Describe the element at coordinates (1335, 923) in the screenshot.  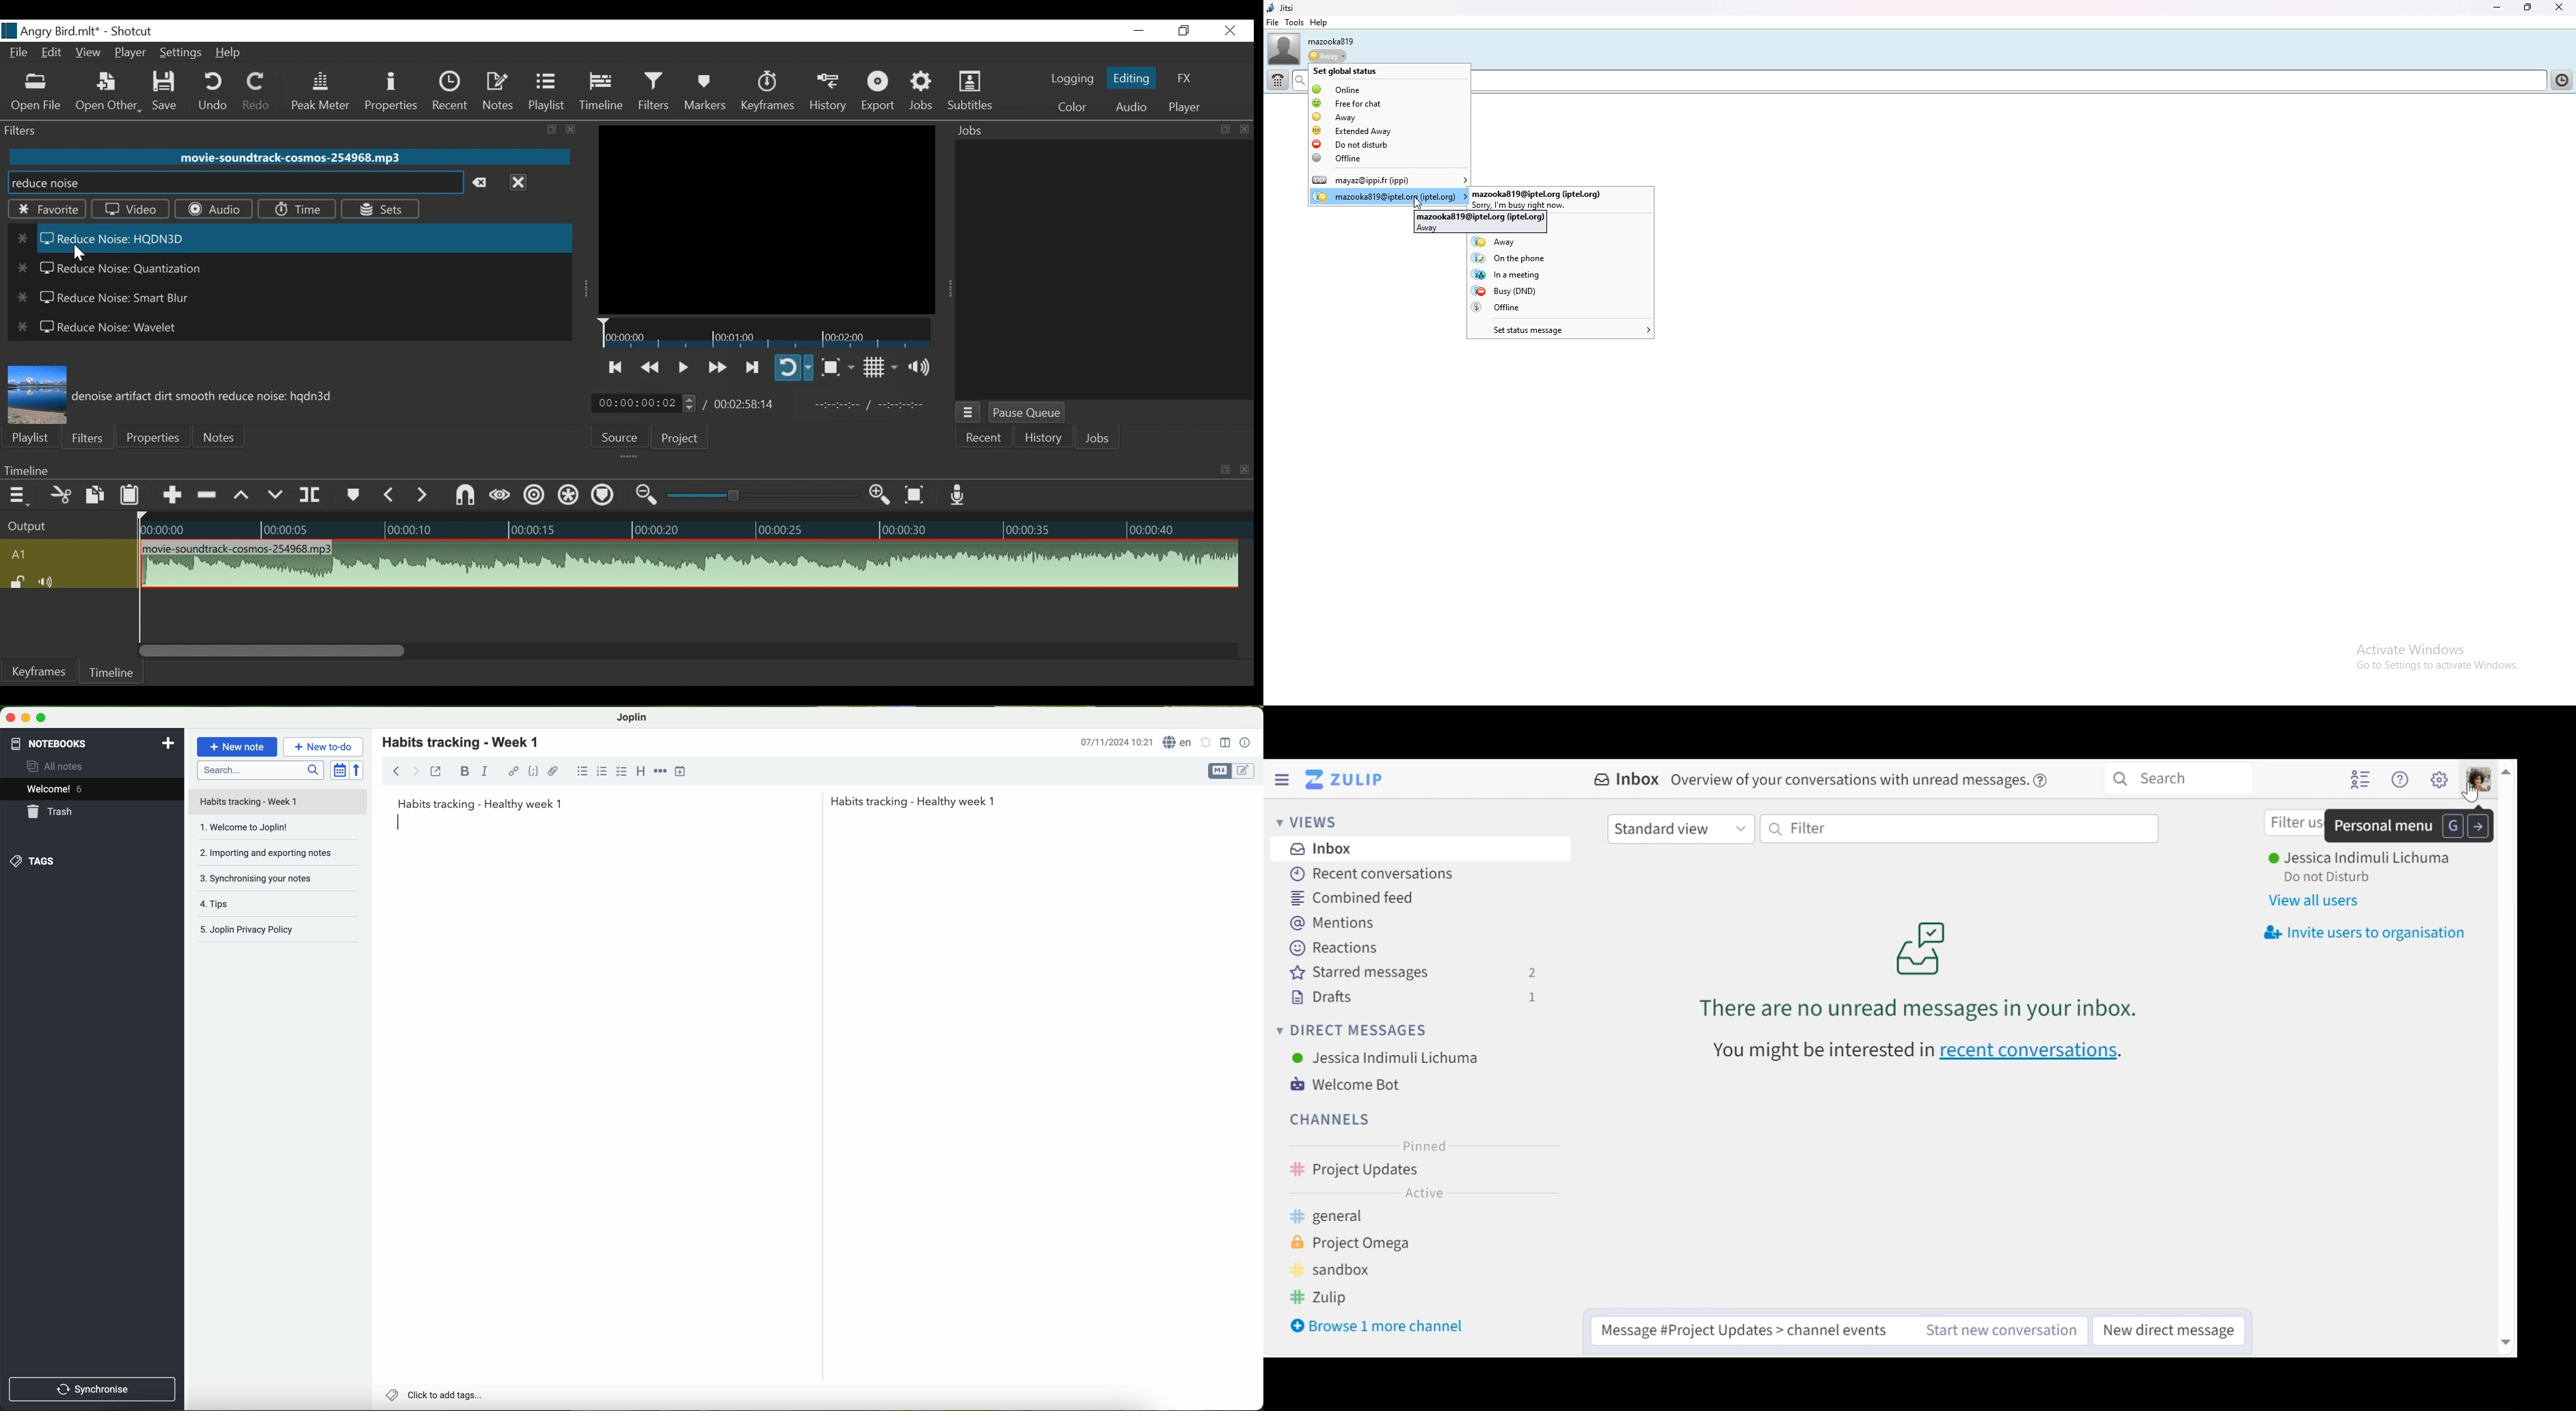
I see `Mentions` at that location.